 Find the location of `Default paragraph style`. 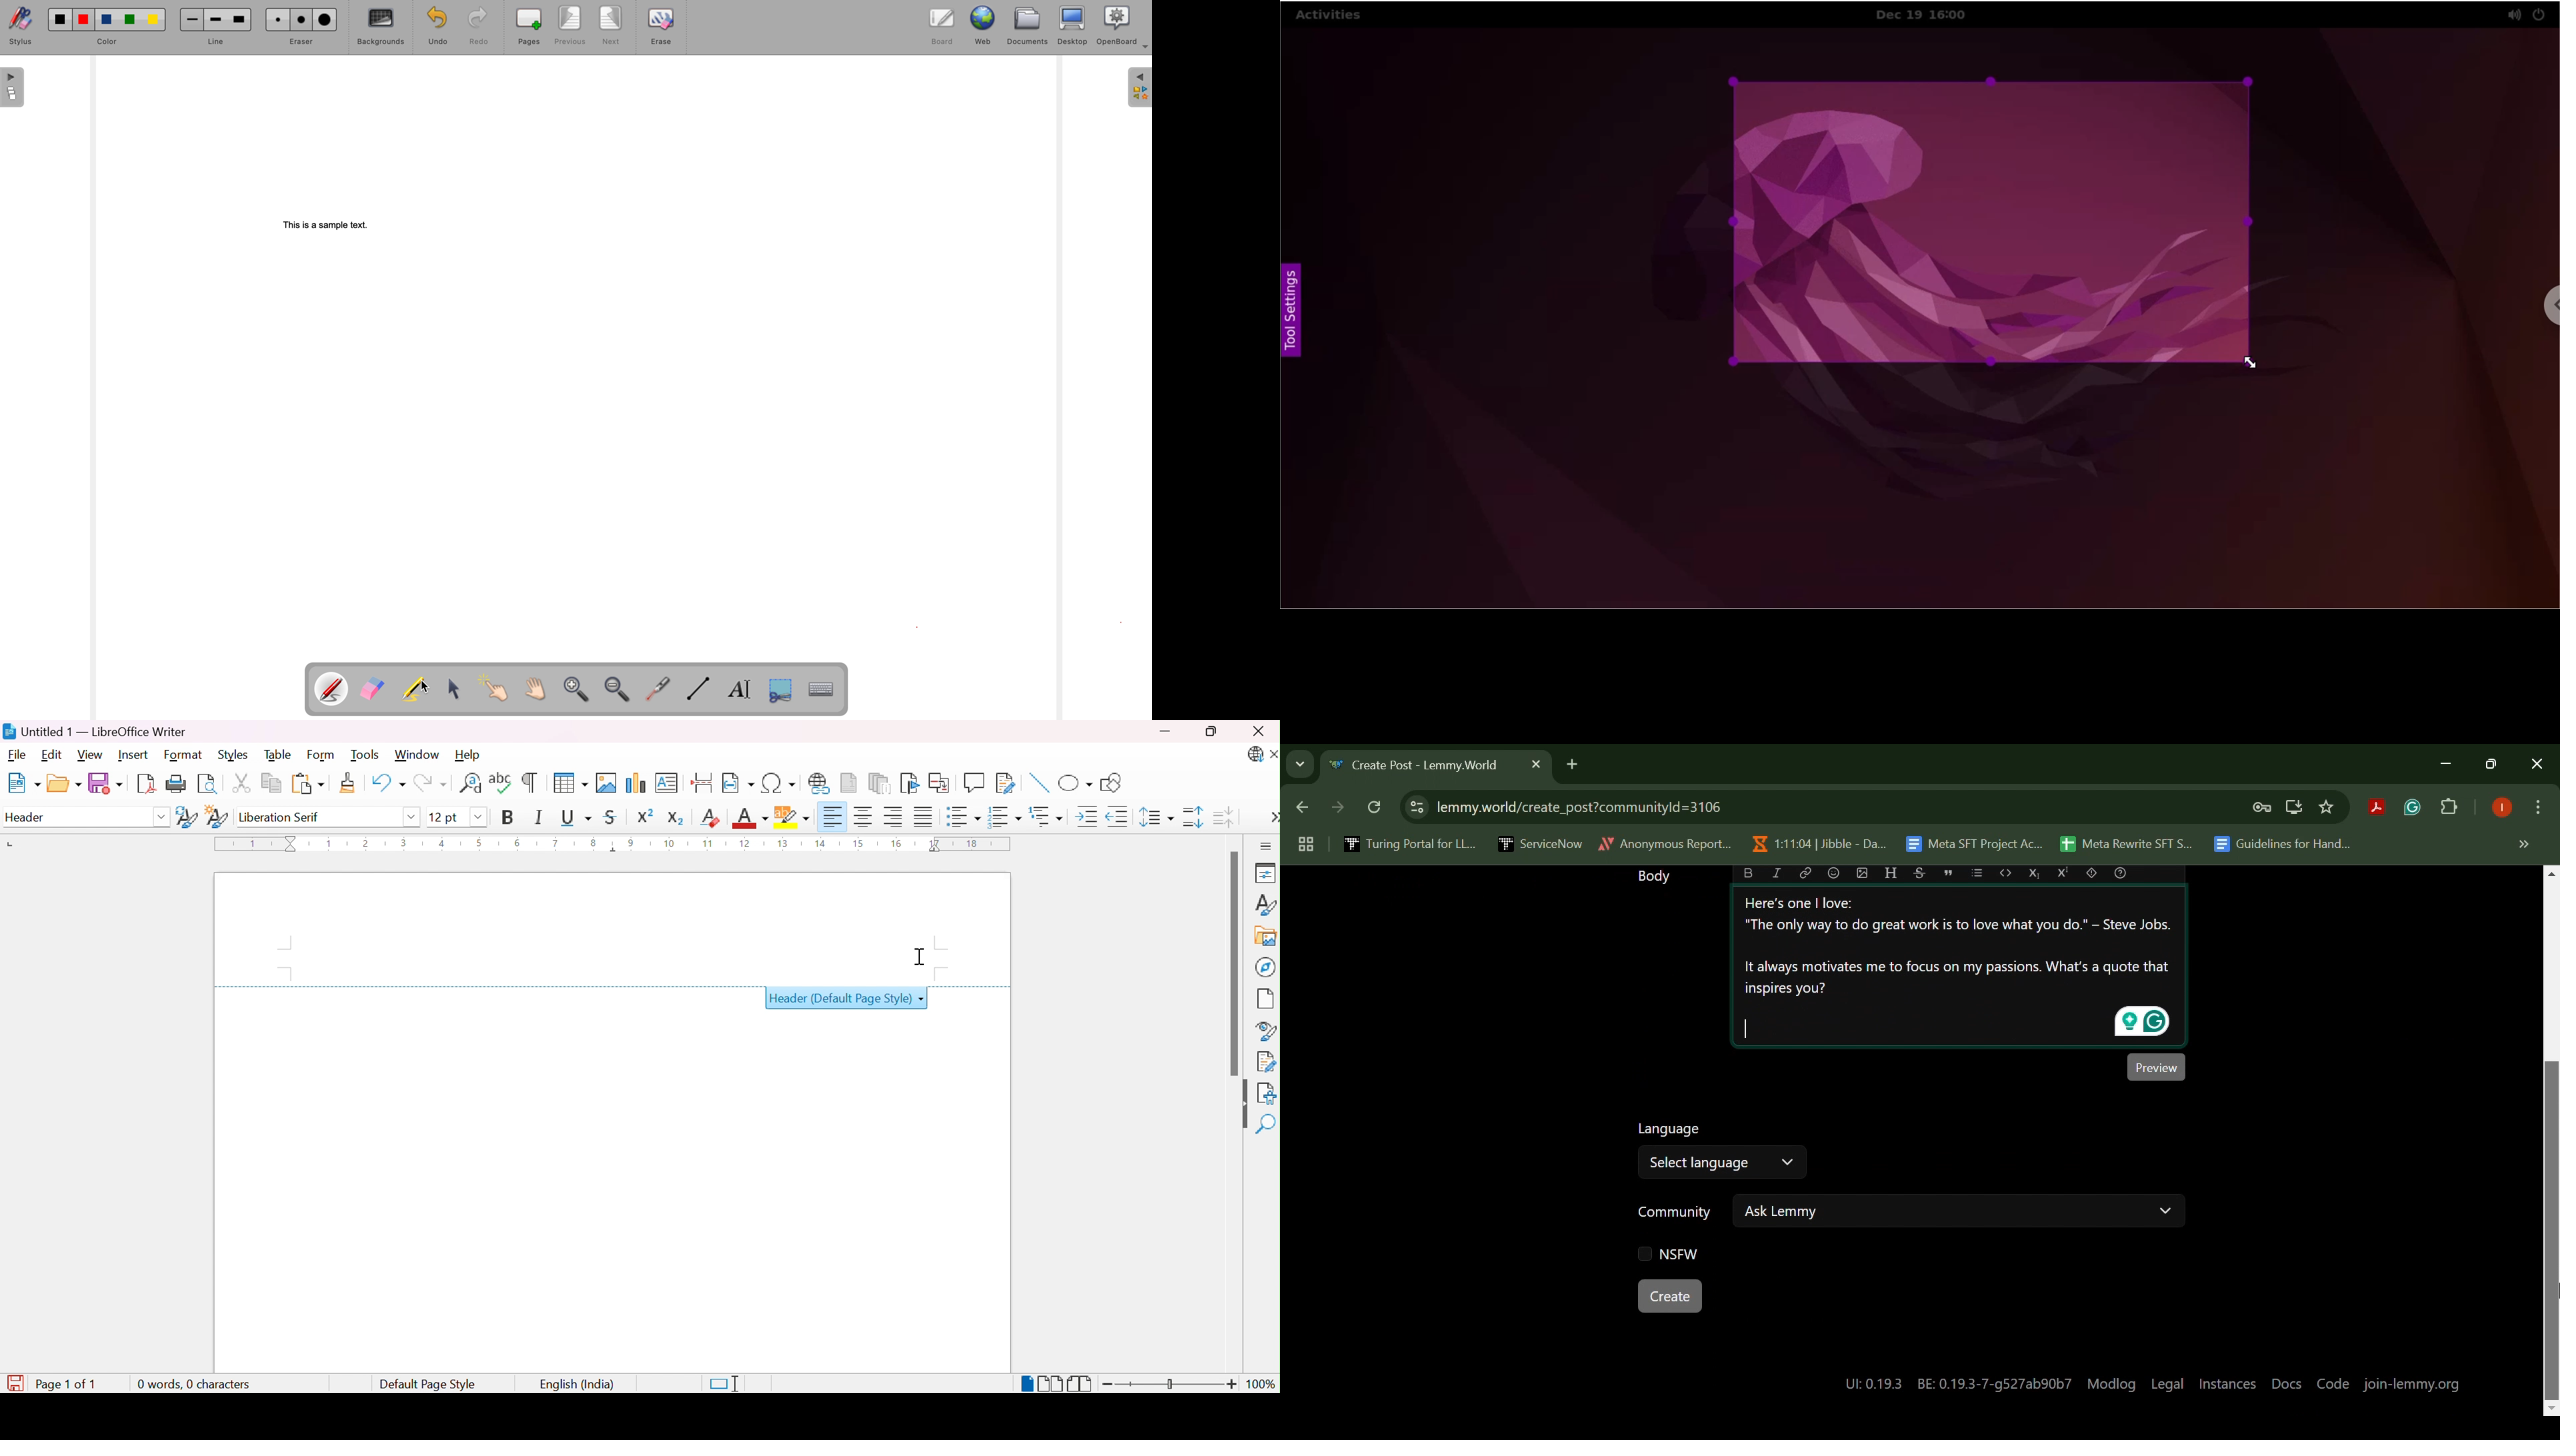

Default paragraph style is located at coordinates (69, 819).